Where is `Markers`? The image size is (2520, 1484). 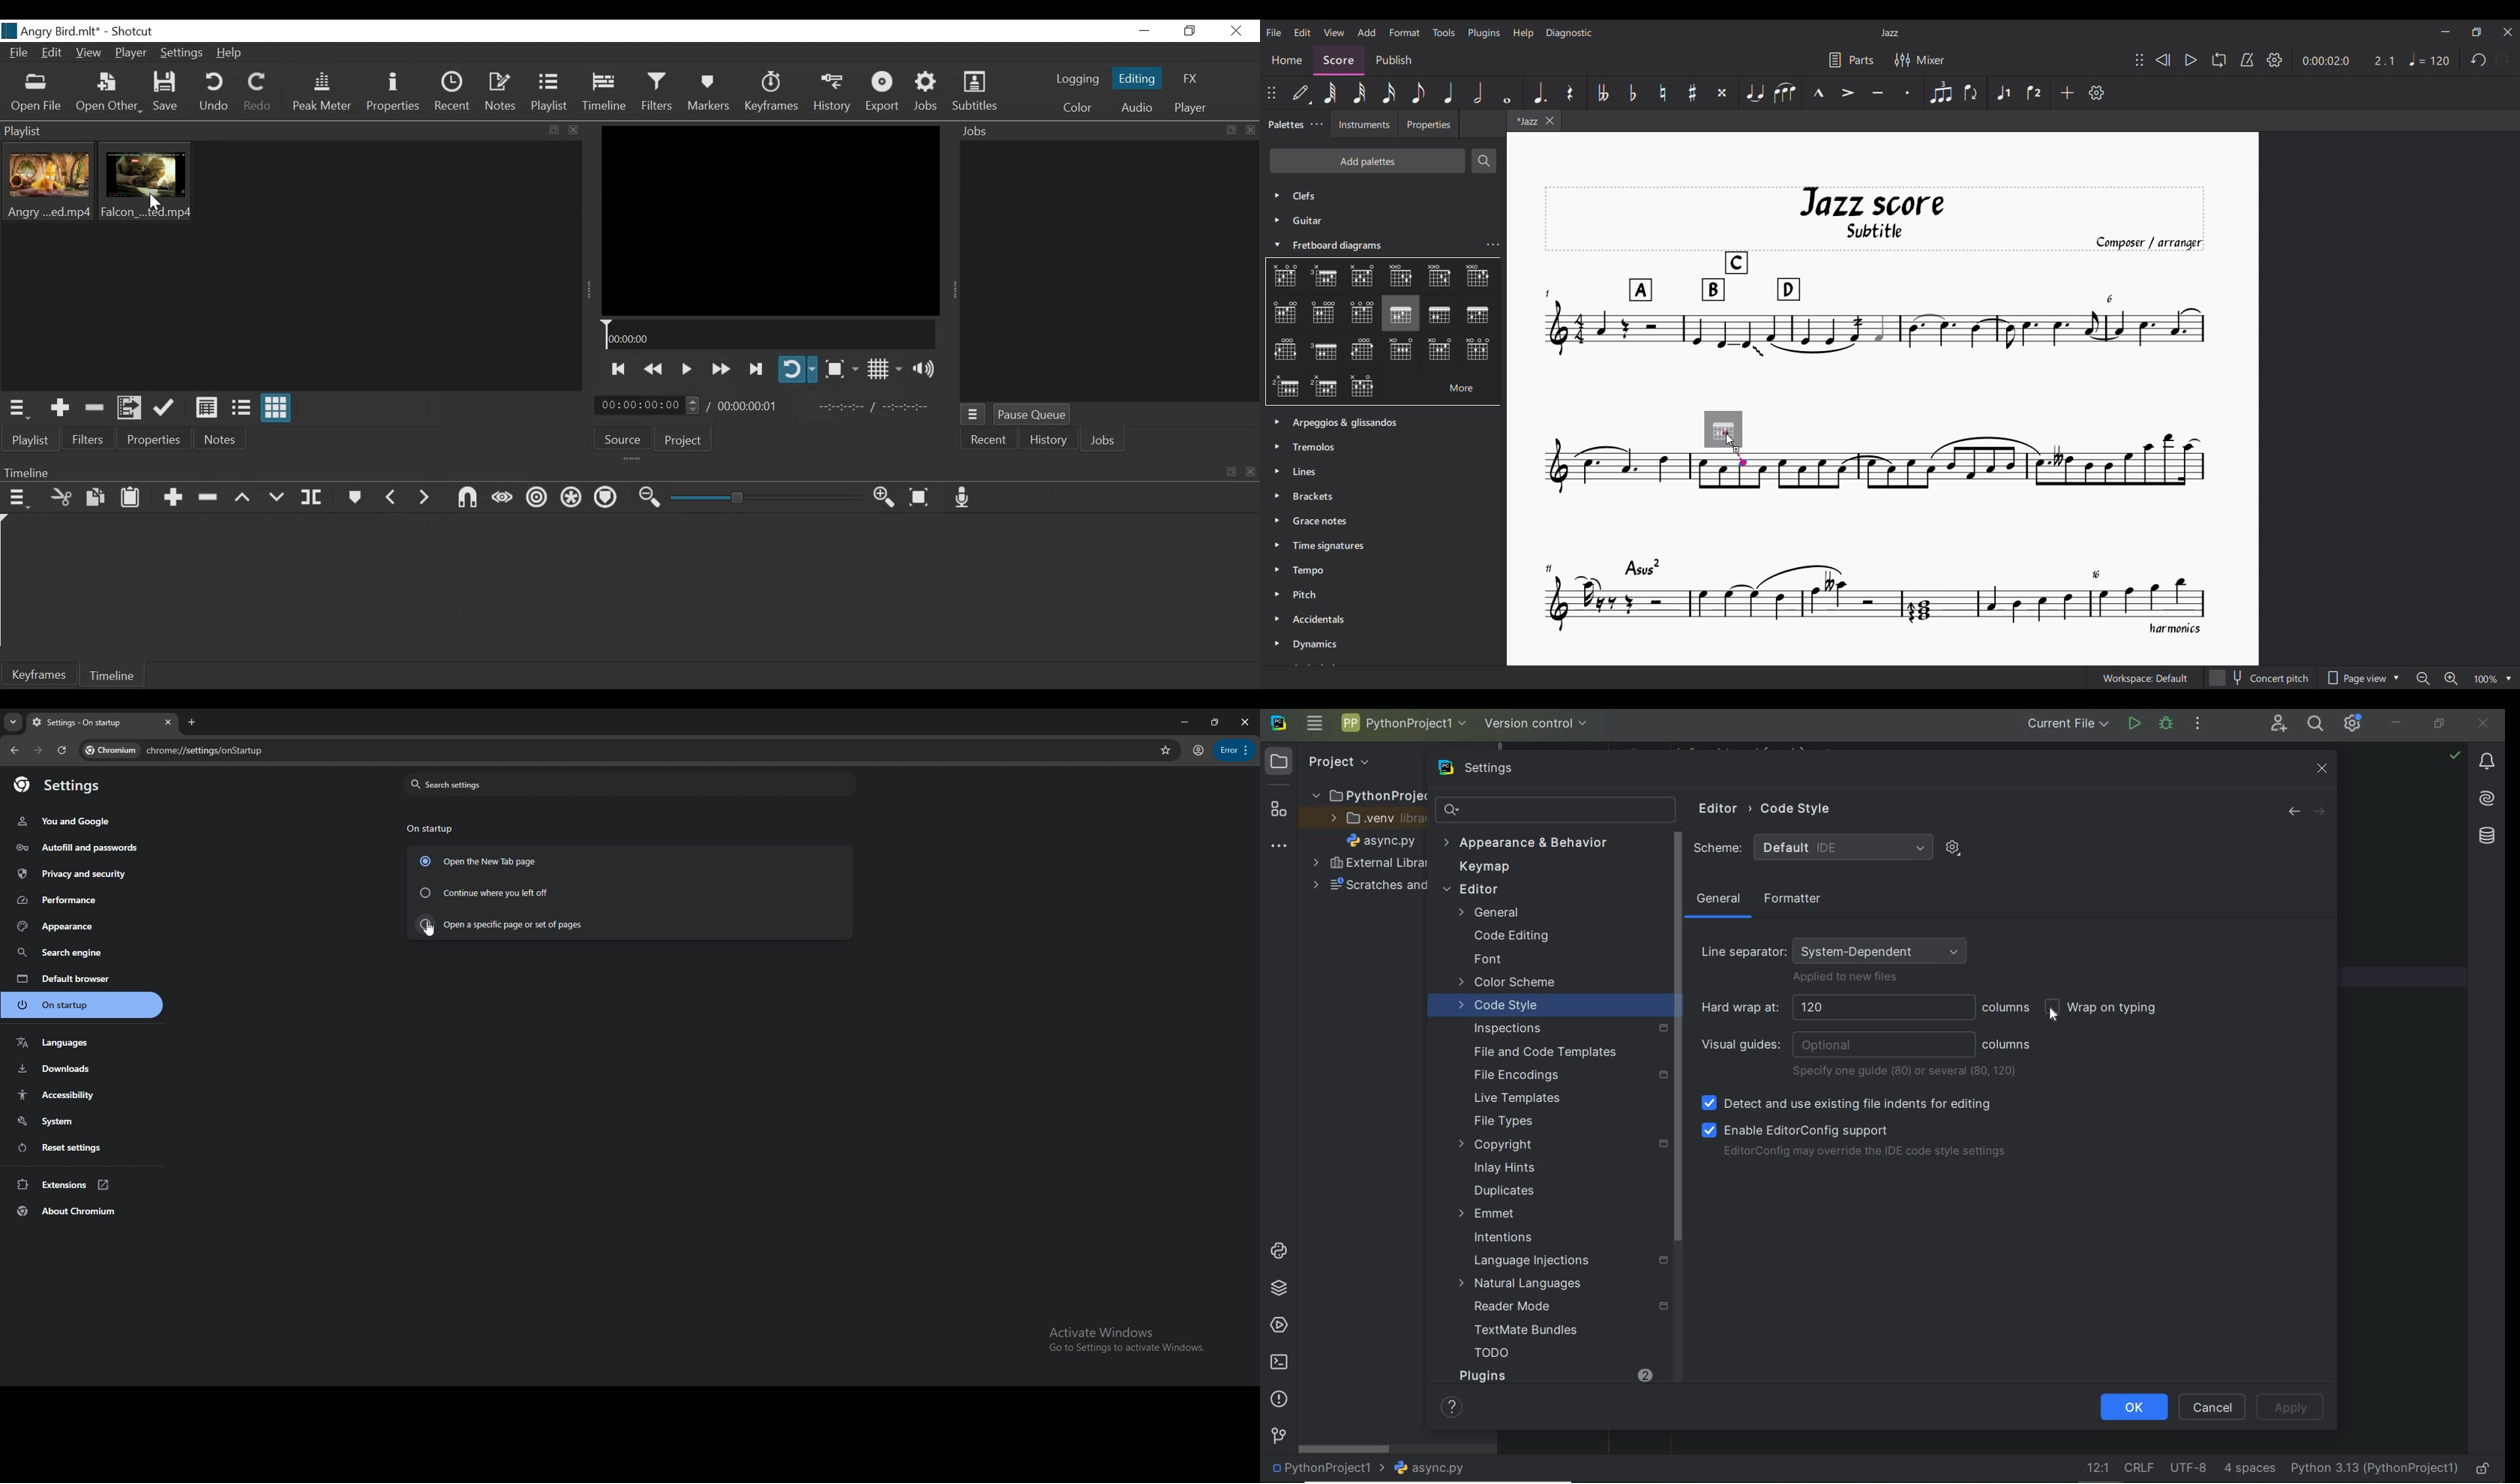
Markers is located at coordinates (354, 498).